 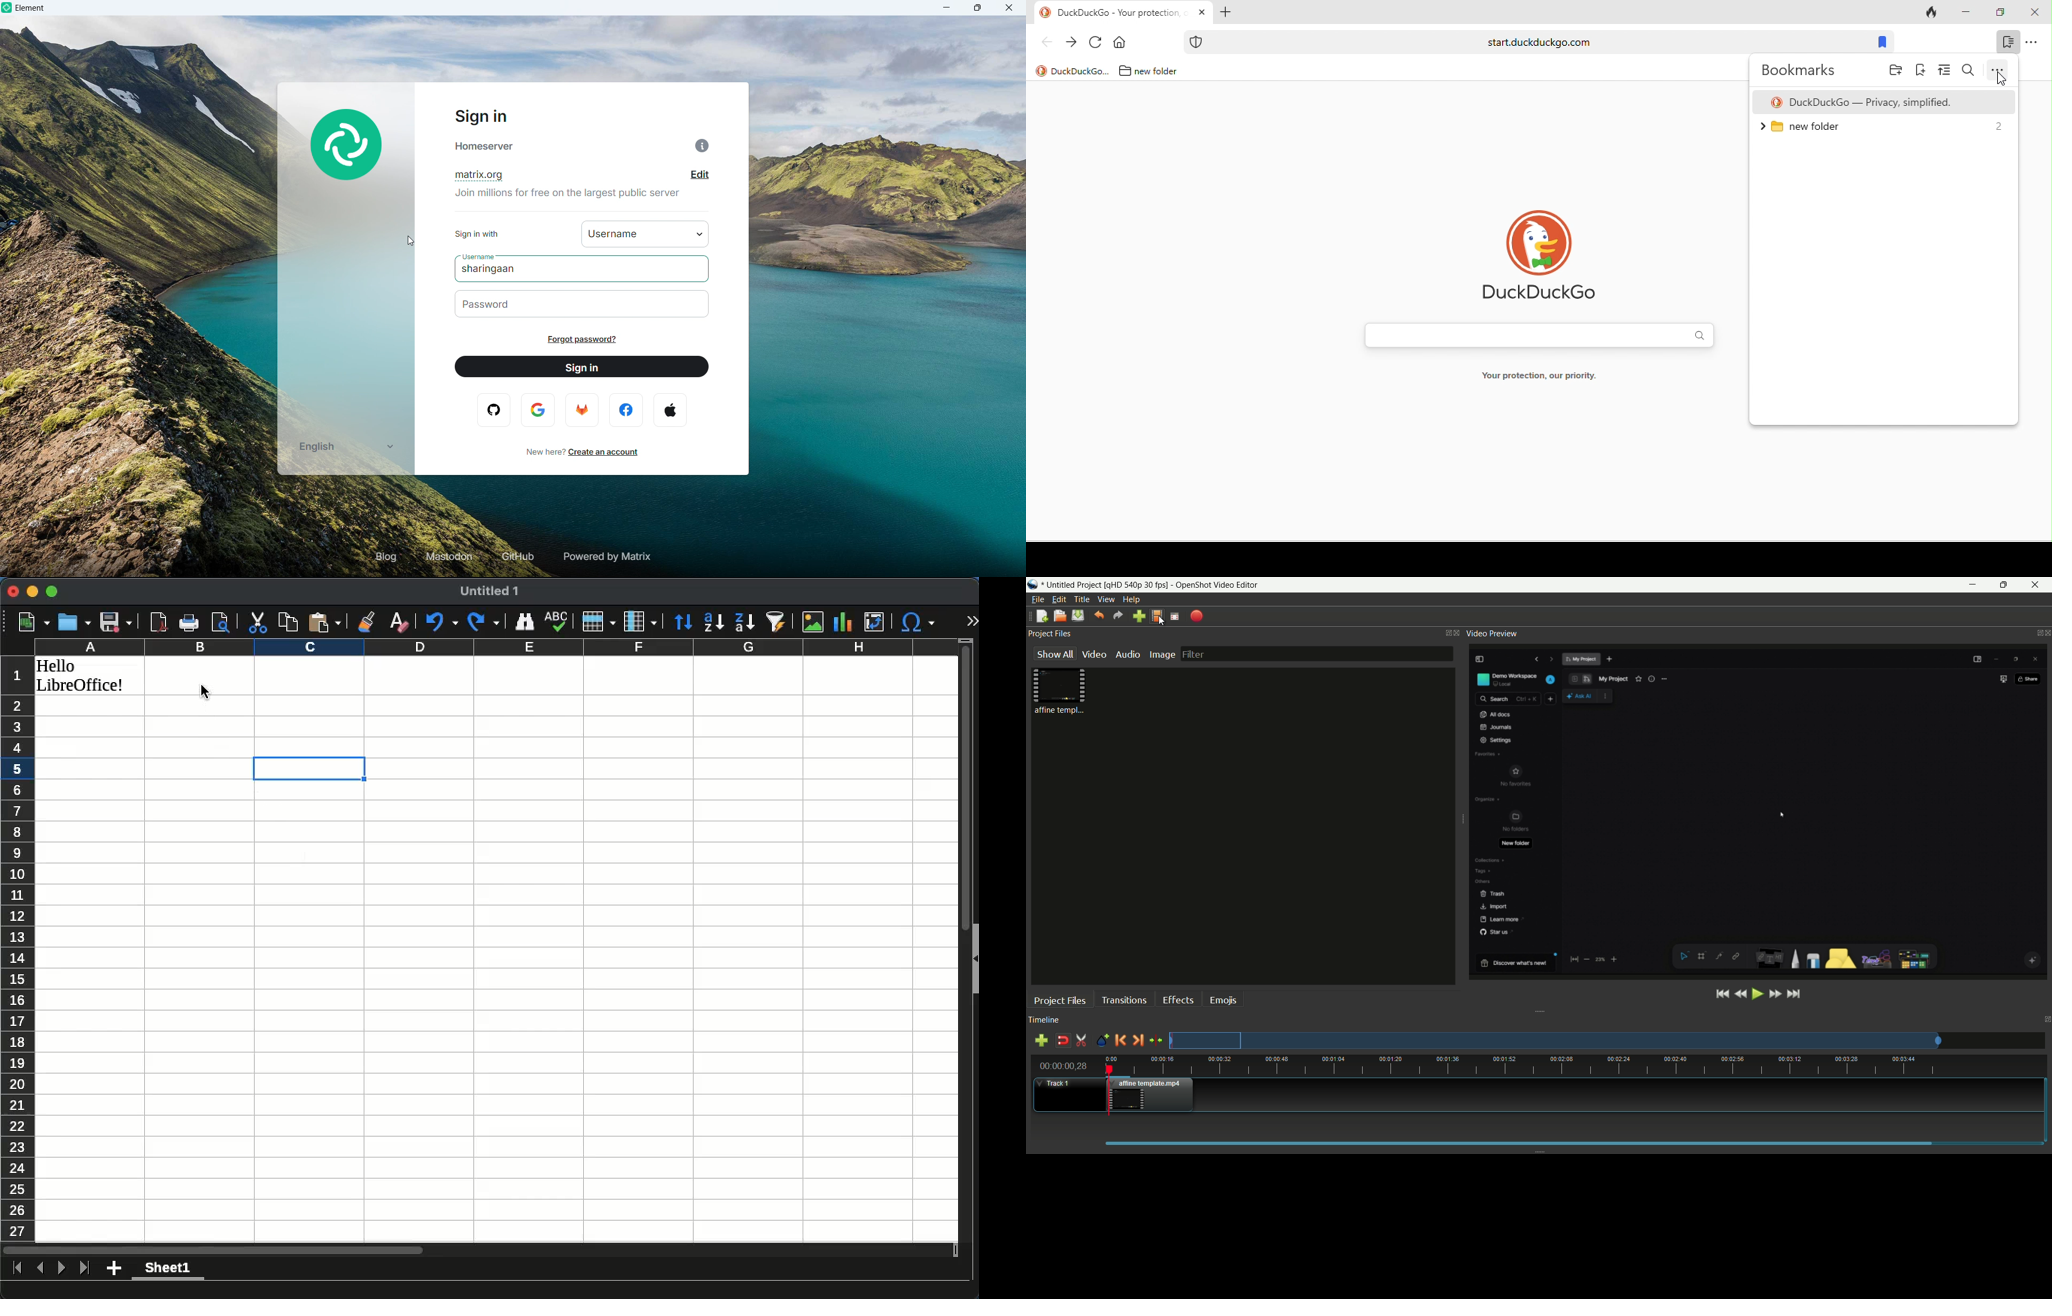 What do you see at coordinates (492, 270) in the screenshot?
I see `Username typed in ` at bounding box center [492, 270].